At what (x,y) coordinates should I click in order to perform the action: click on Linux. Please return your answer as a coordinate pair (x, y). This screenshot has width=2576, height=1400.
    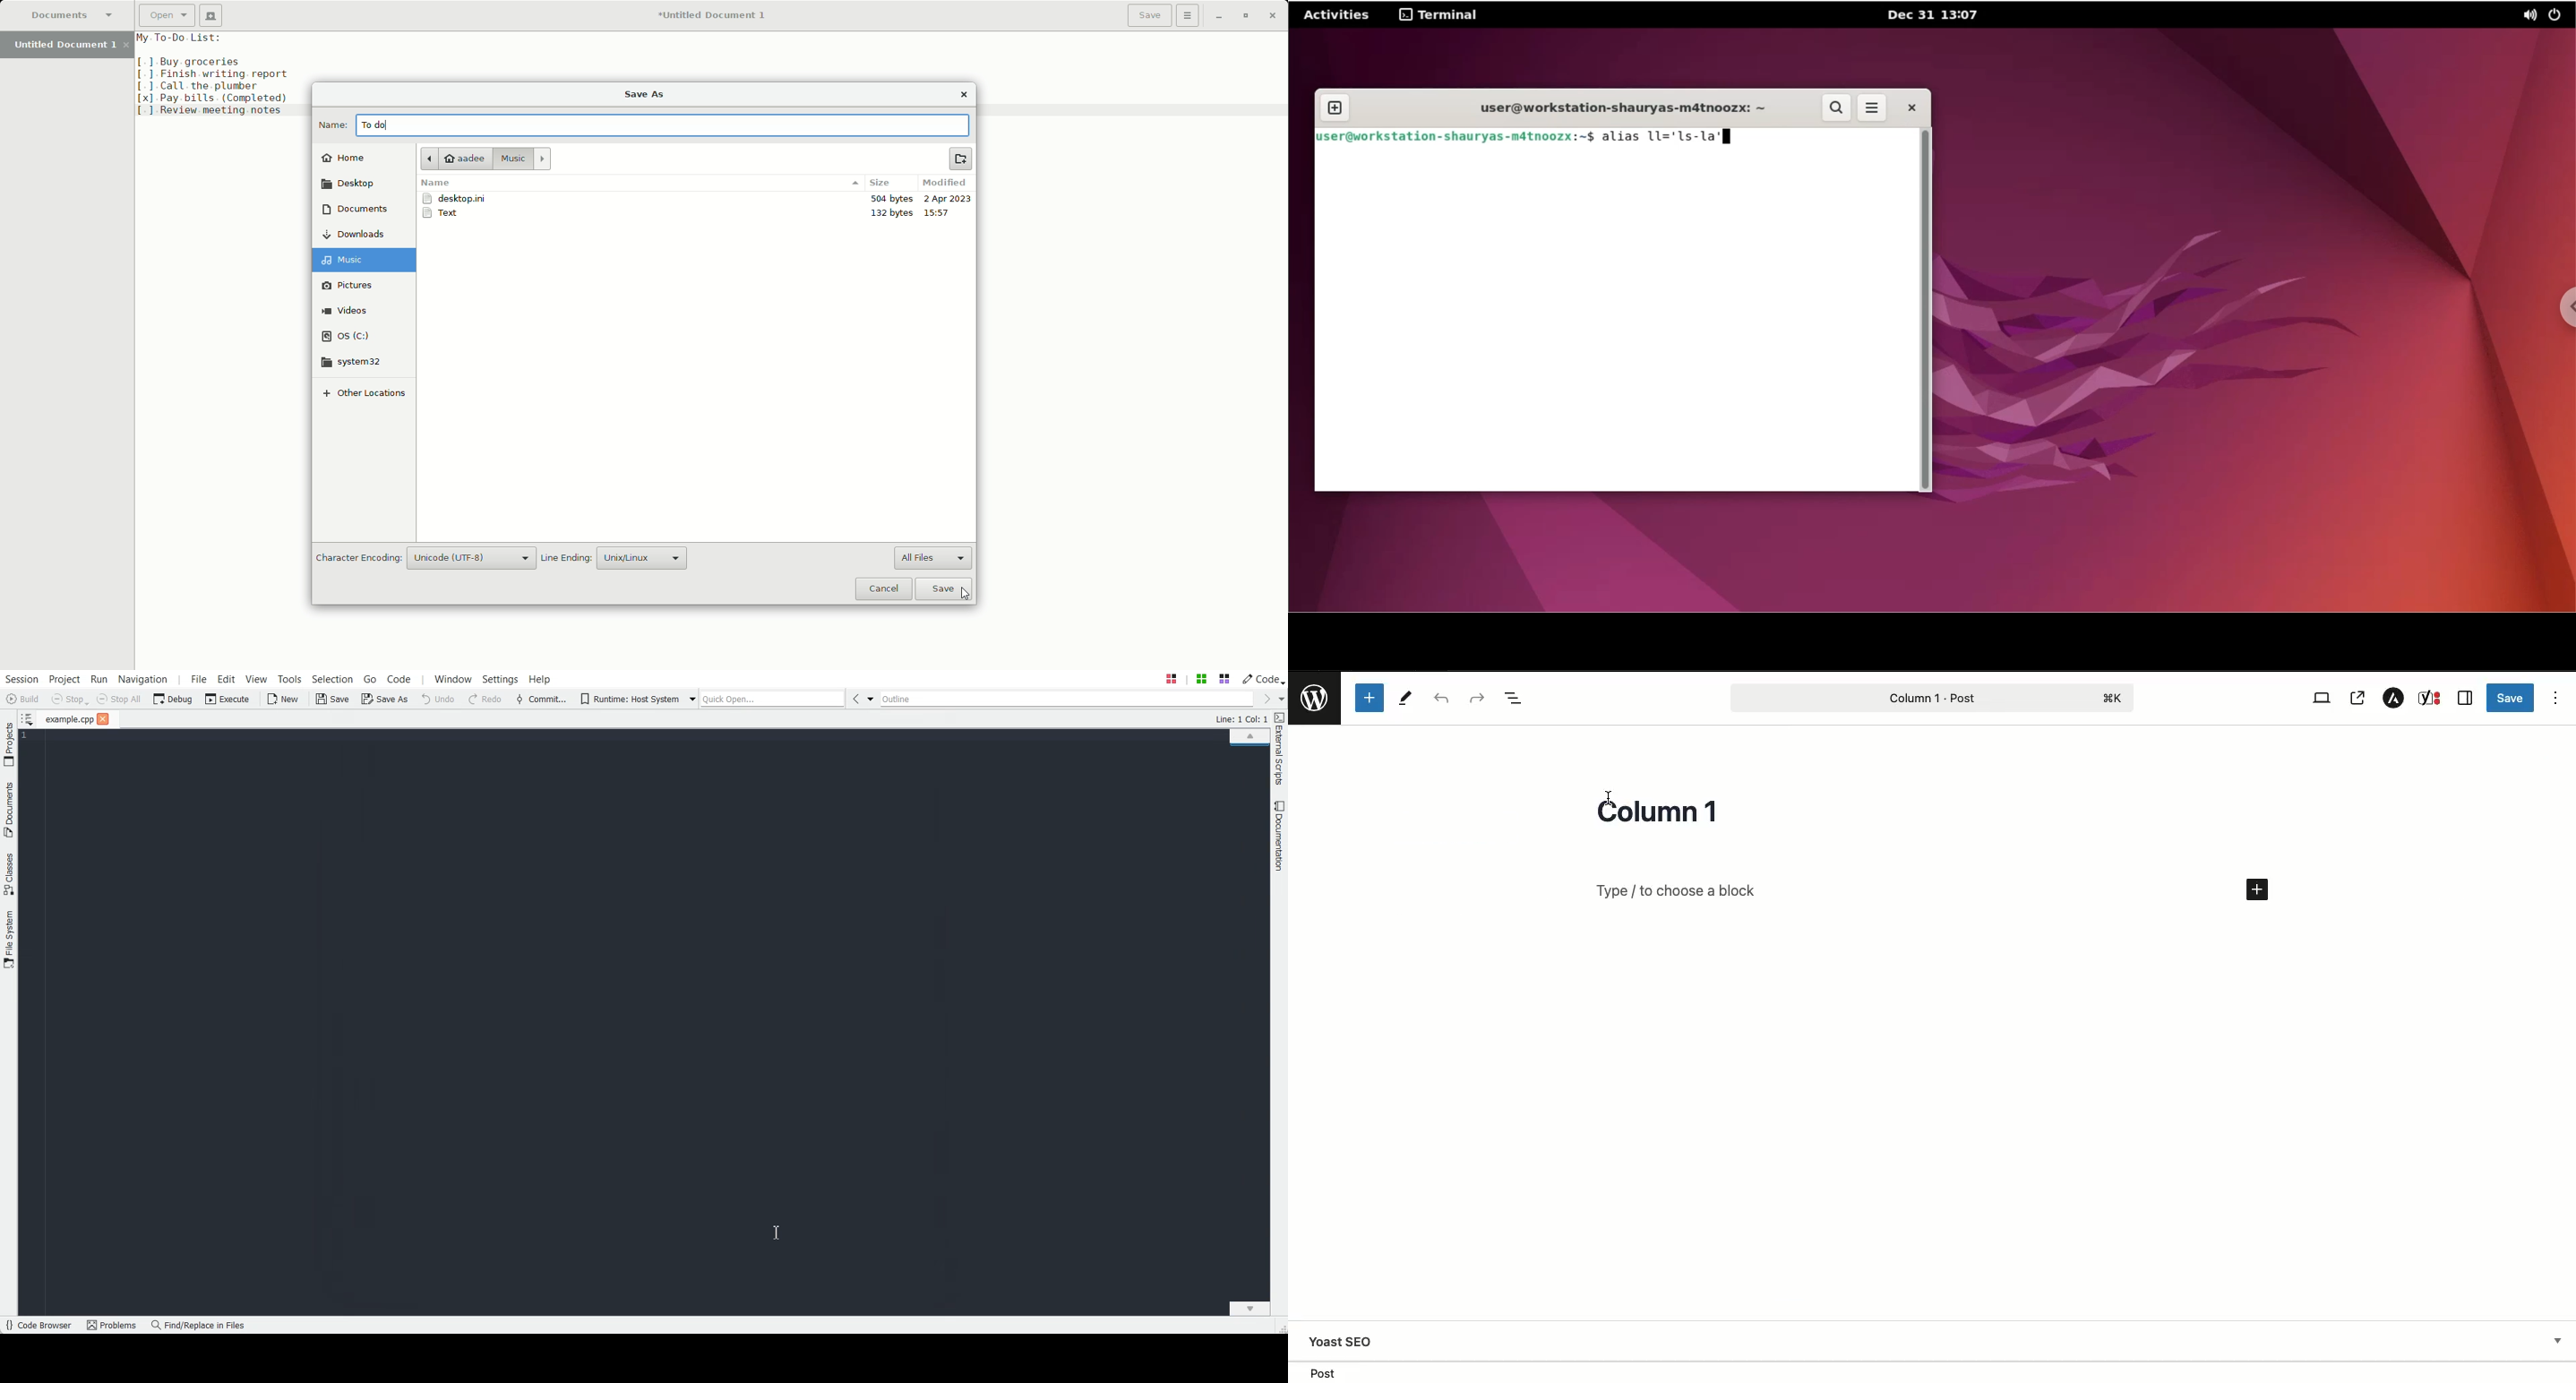
    Looking at the image, I should click on (641, 557).